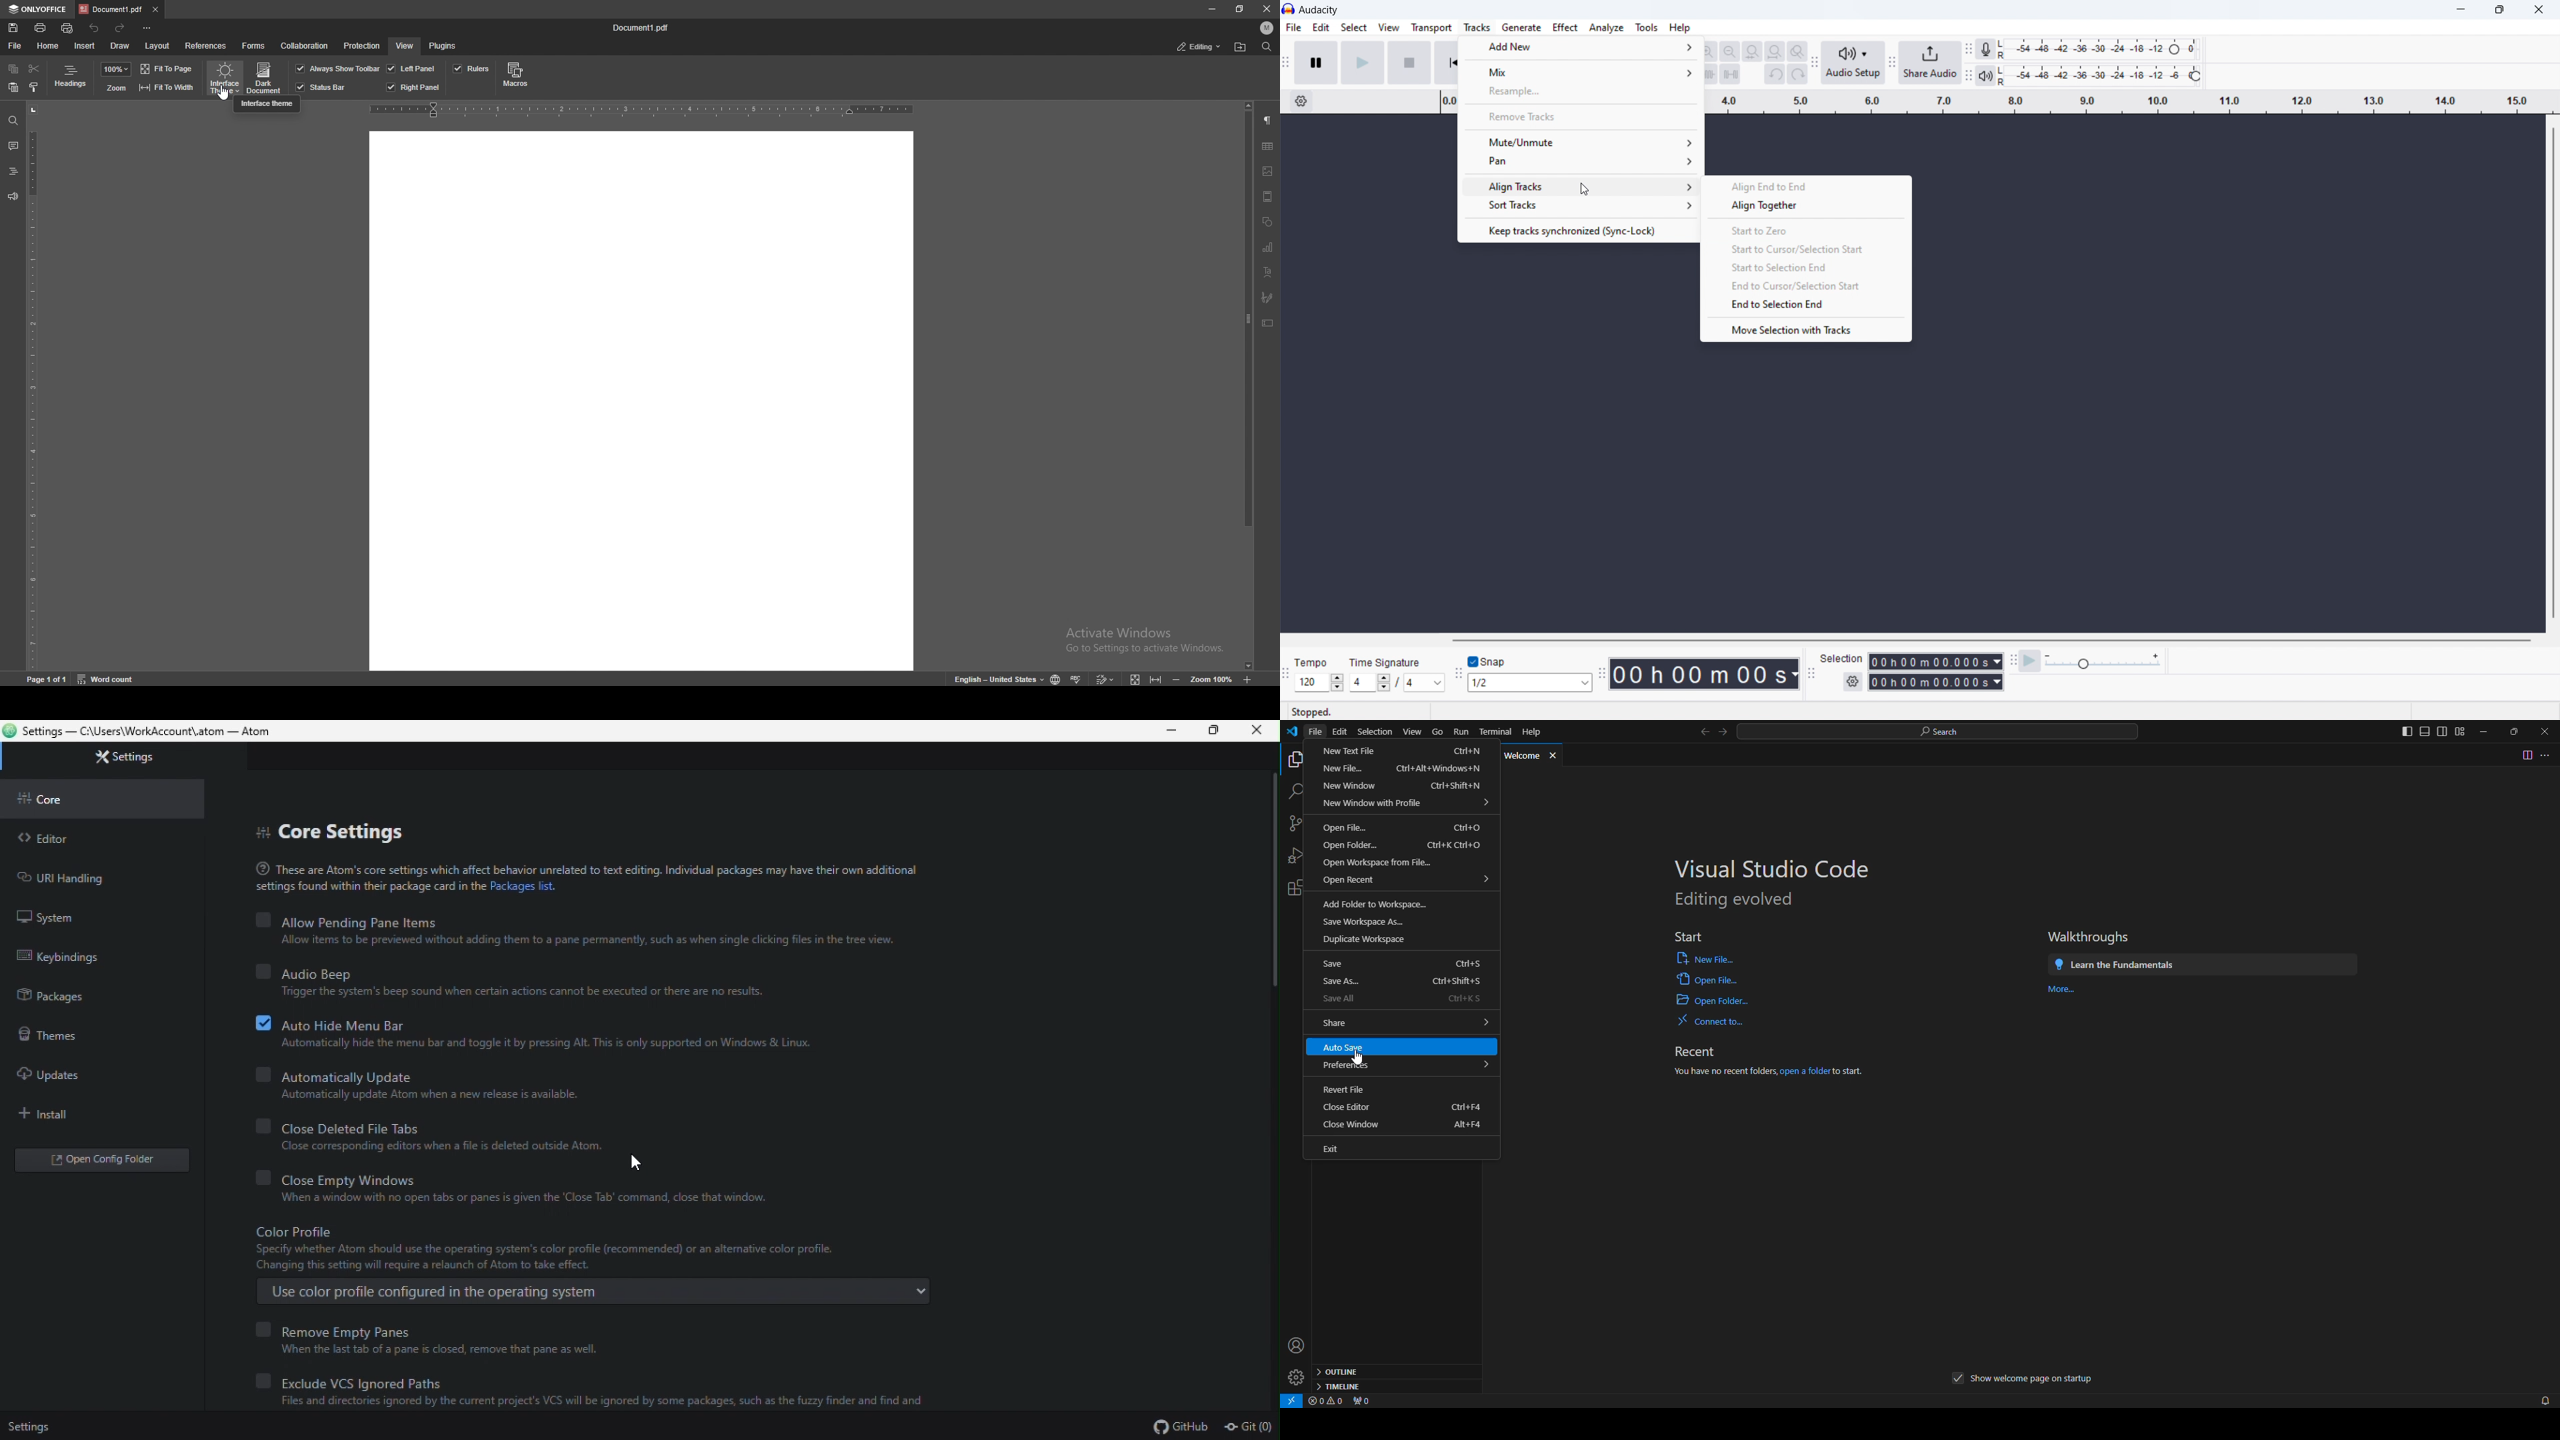  What do you see at coordinates (121, 29) in the screenshot?
I see `redo` at bounding box center [121, 29].